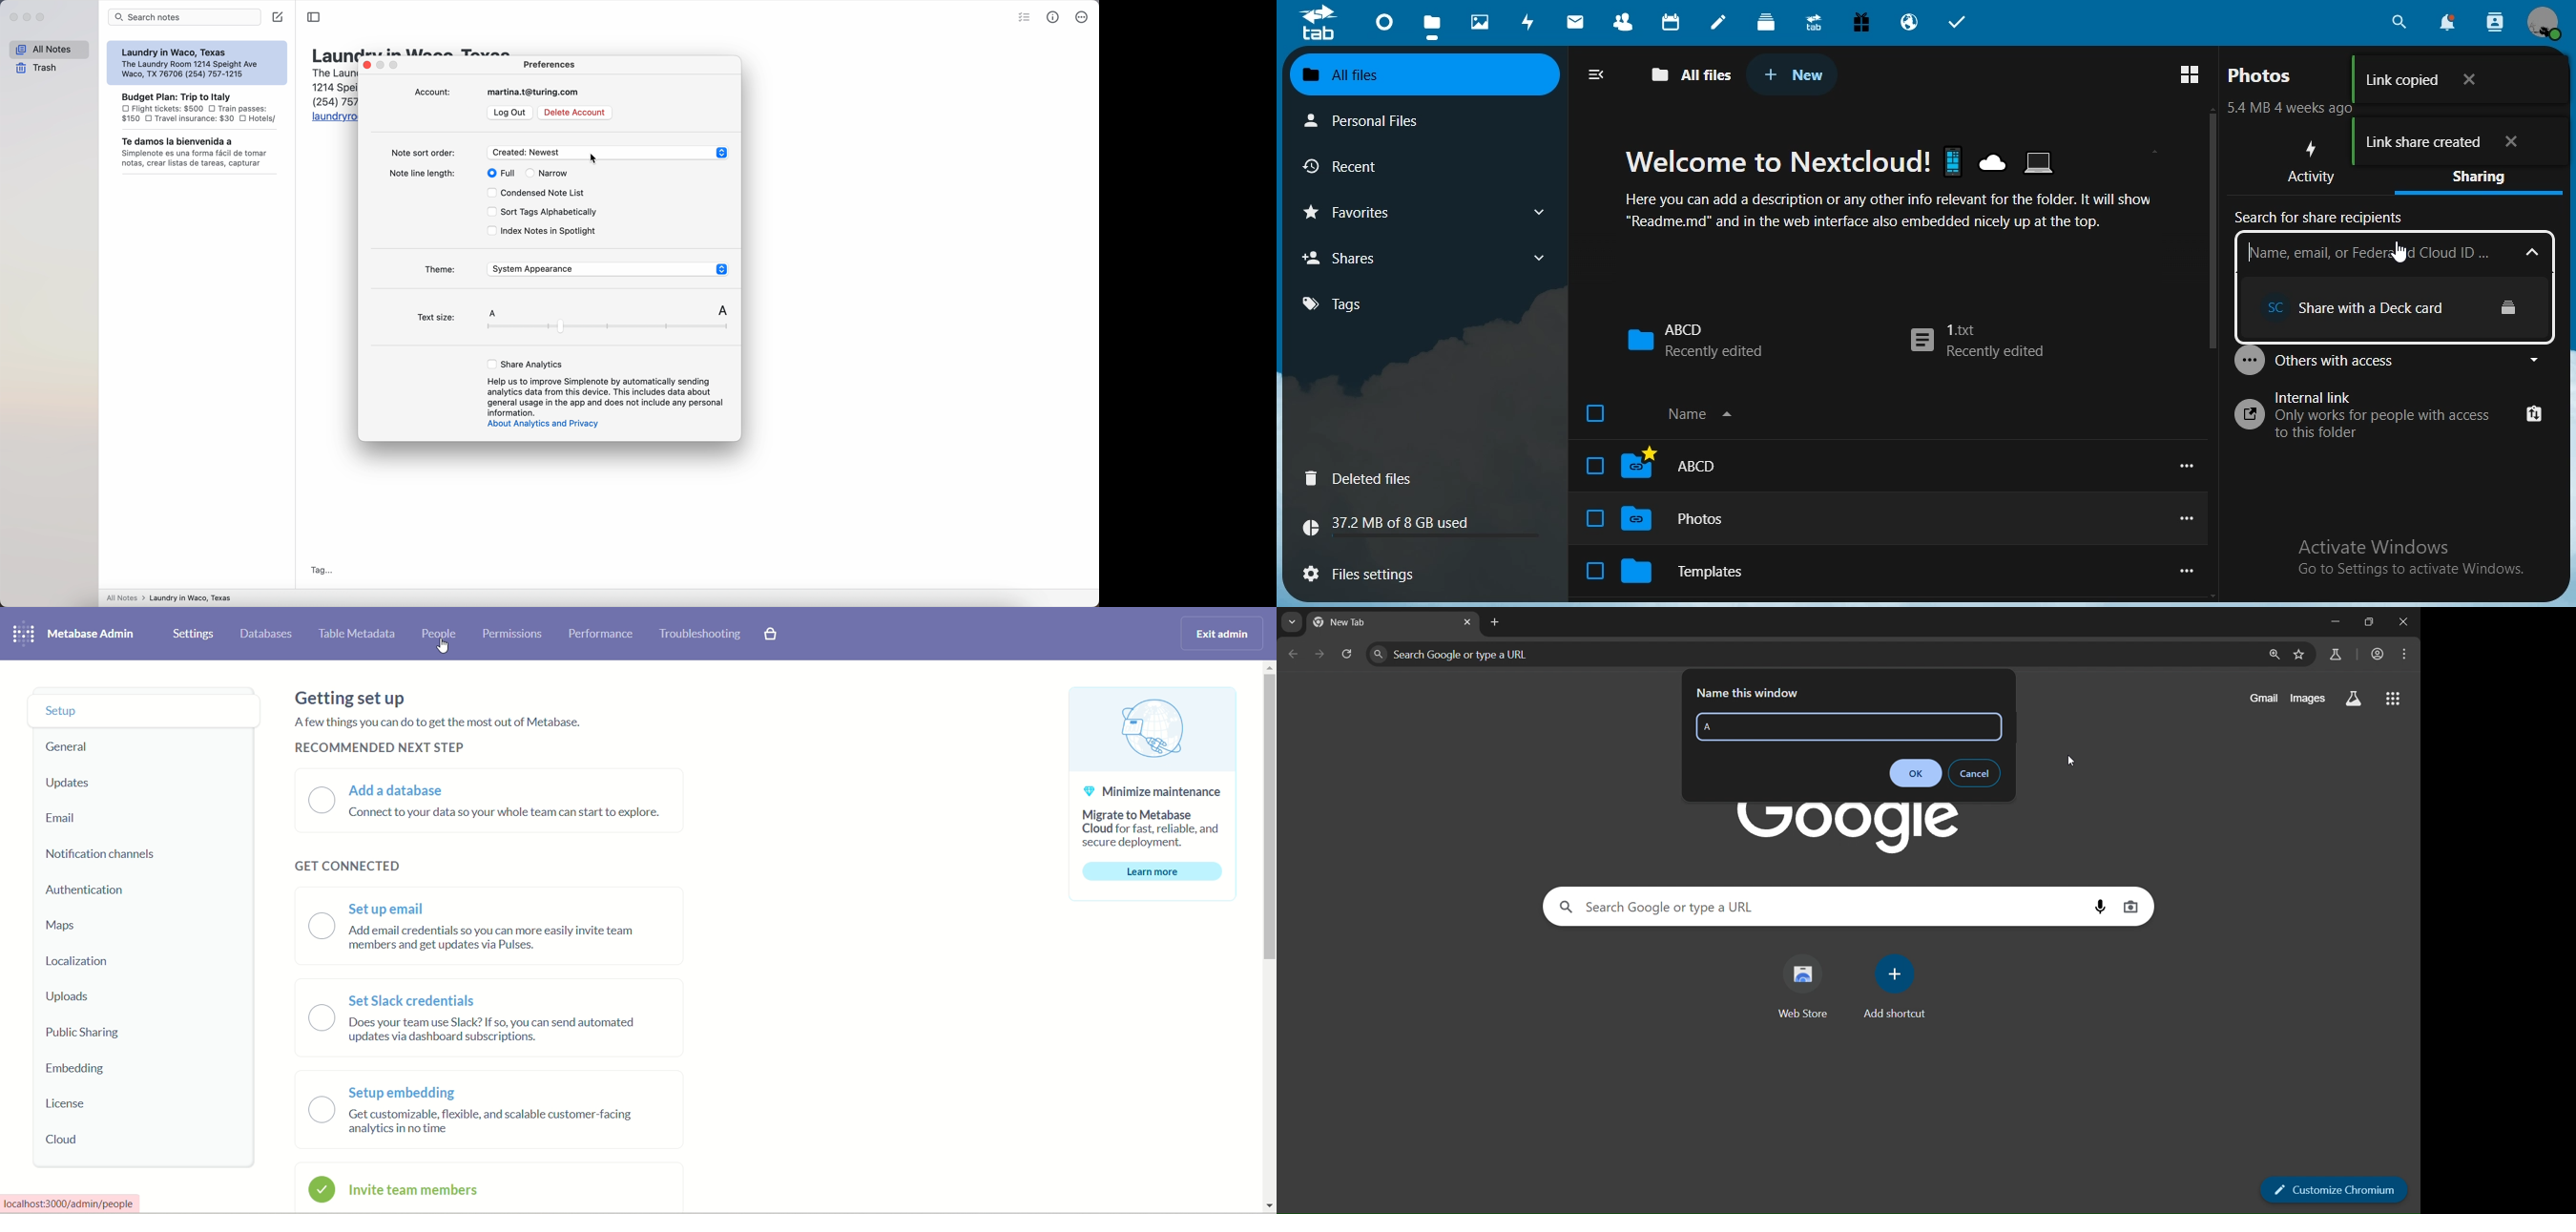 The image size is (2576, 1232). Describe the element at coordinates (486, 151) in the screenshot. I see `note sort order` at that location.